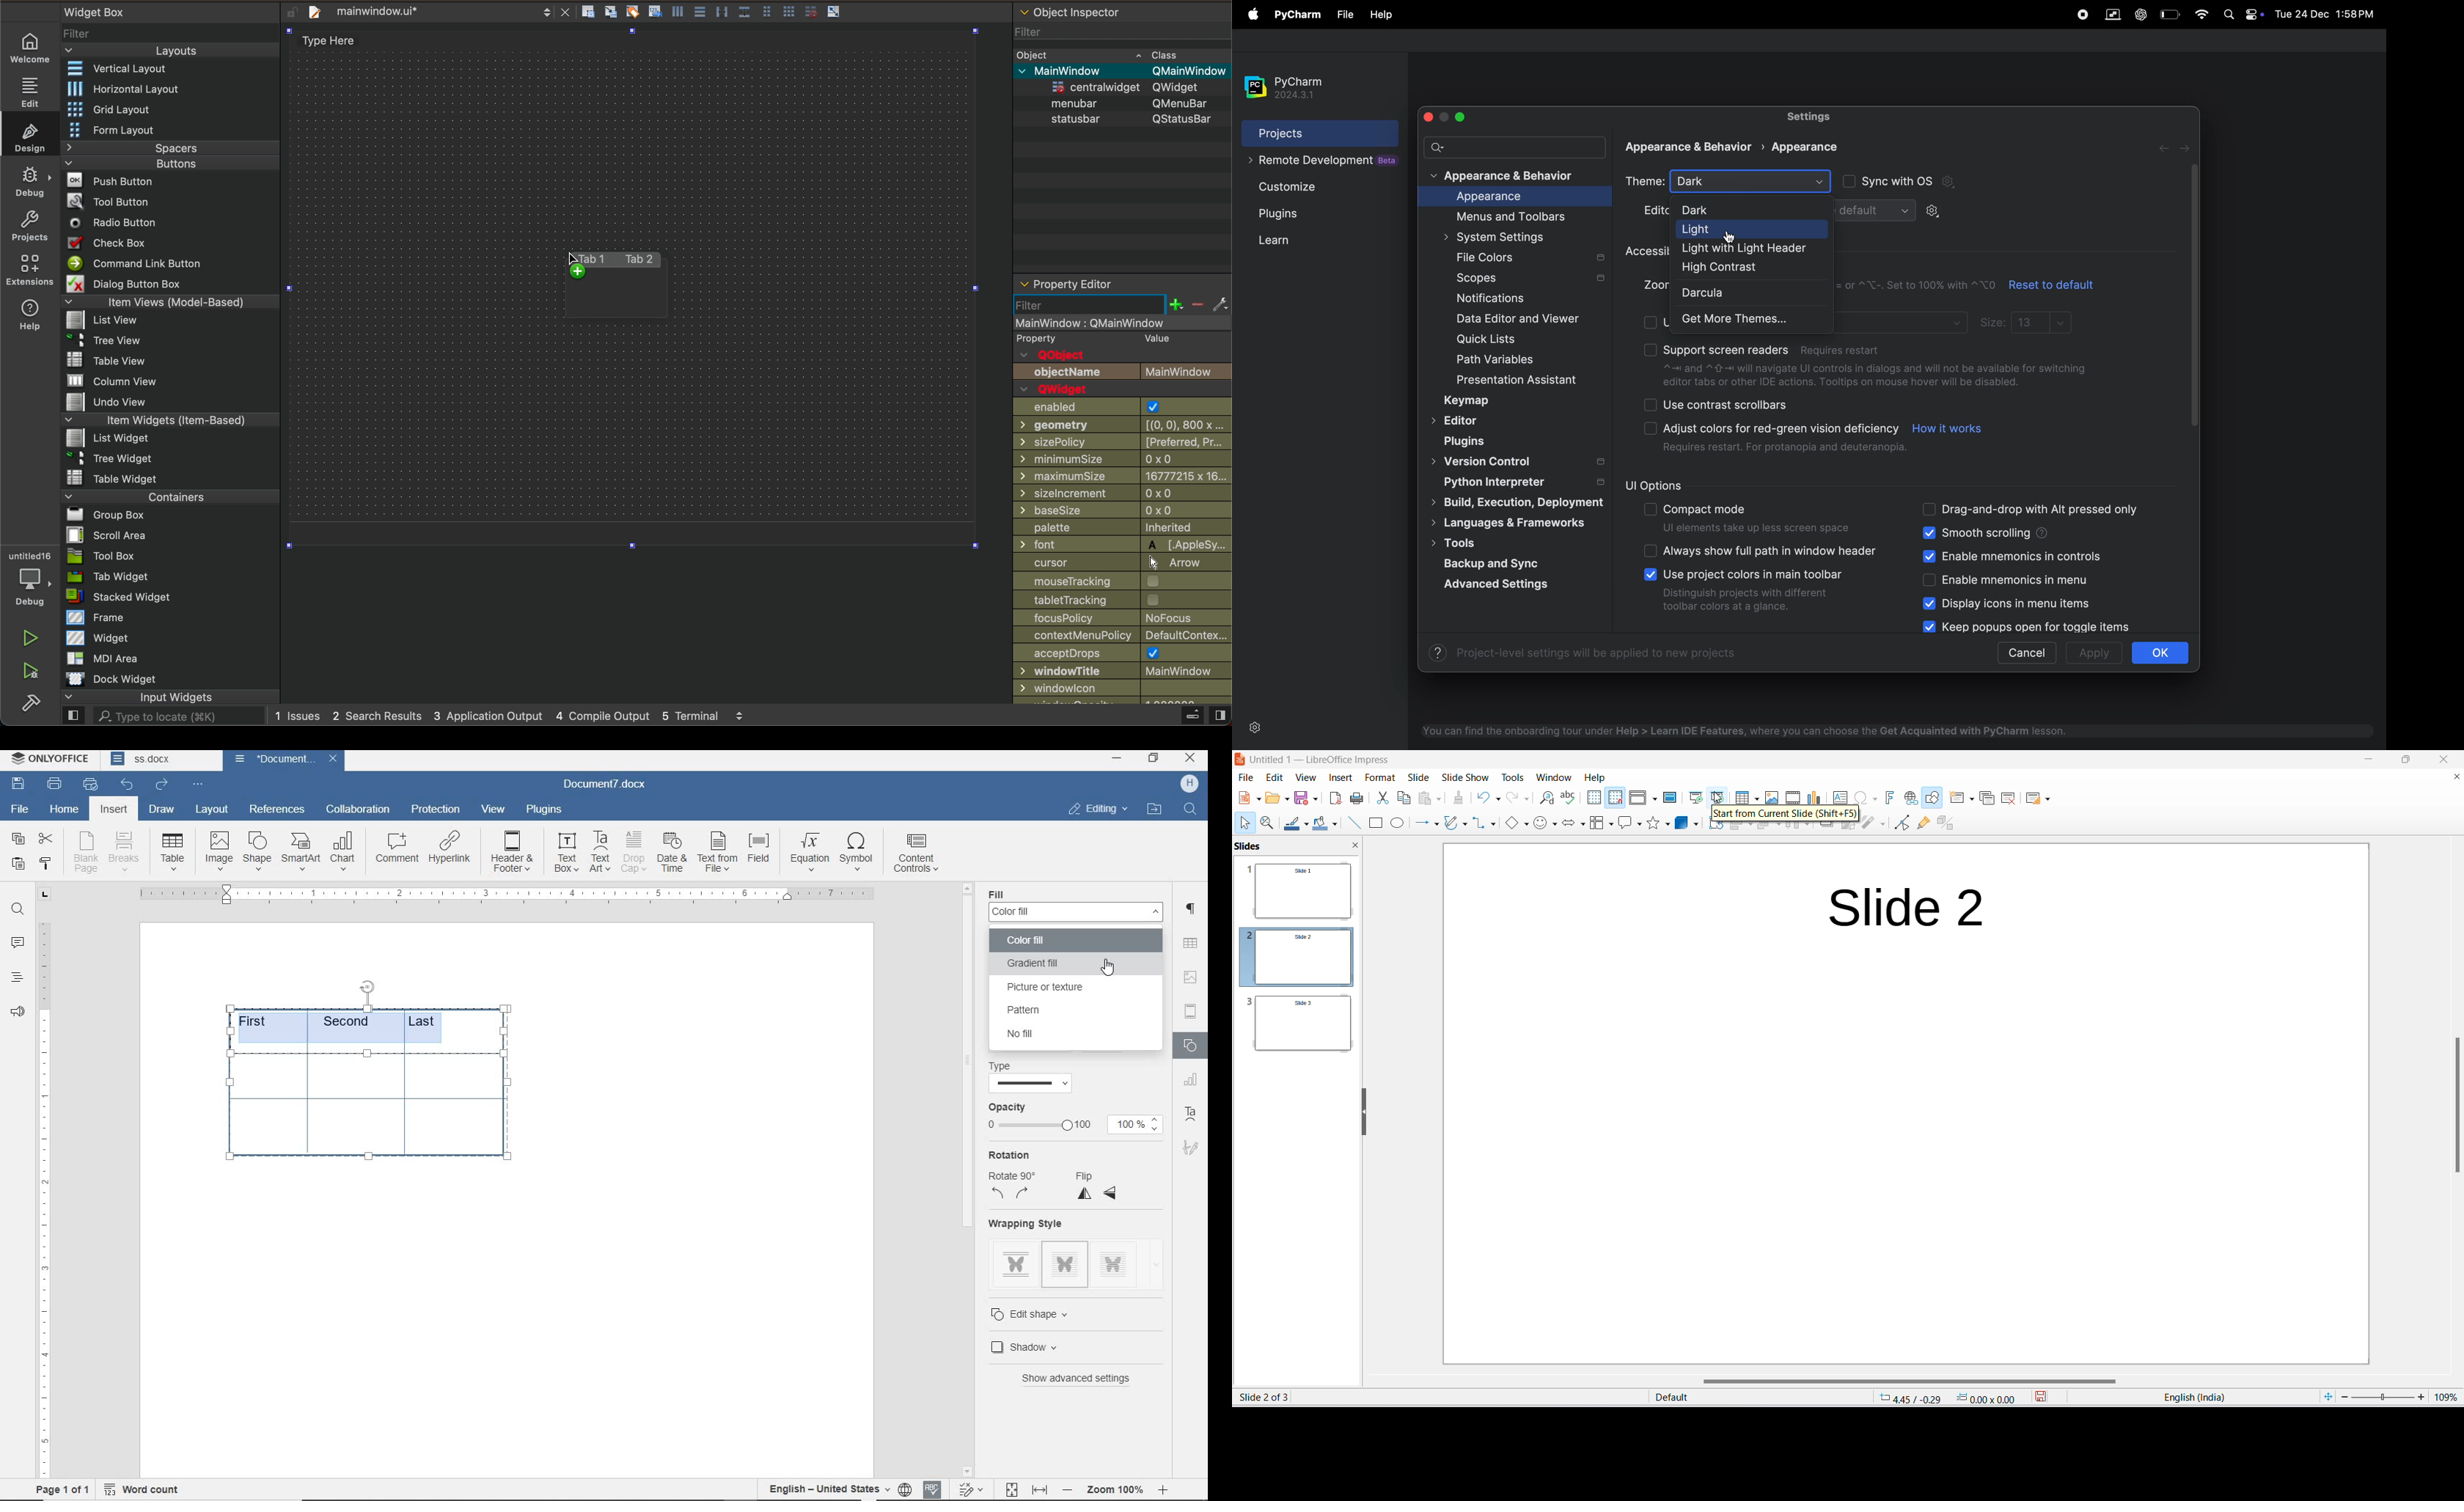  What do you see at coordinates (160, 761) in the screenshot?
I see `document names` at bounding box center [160, 761].